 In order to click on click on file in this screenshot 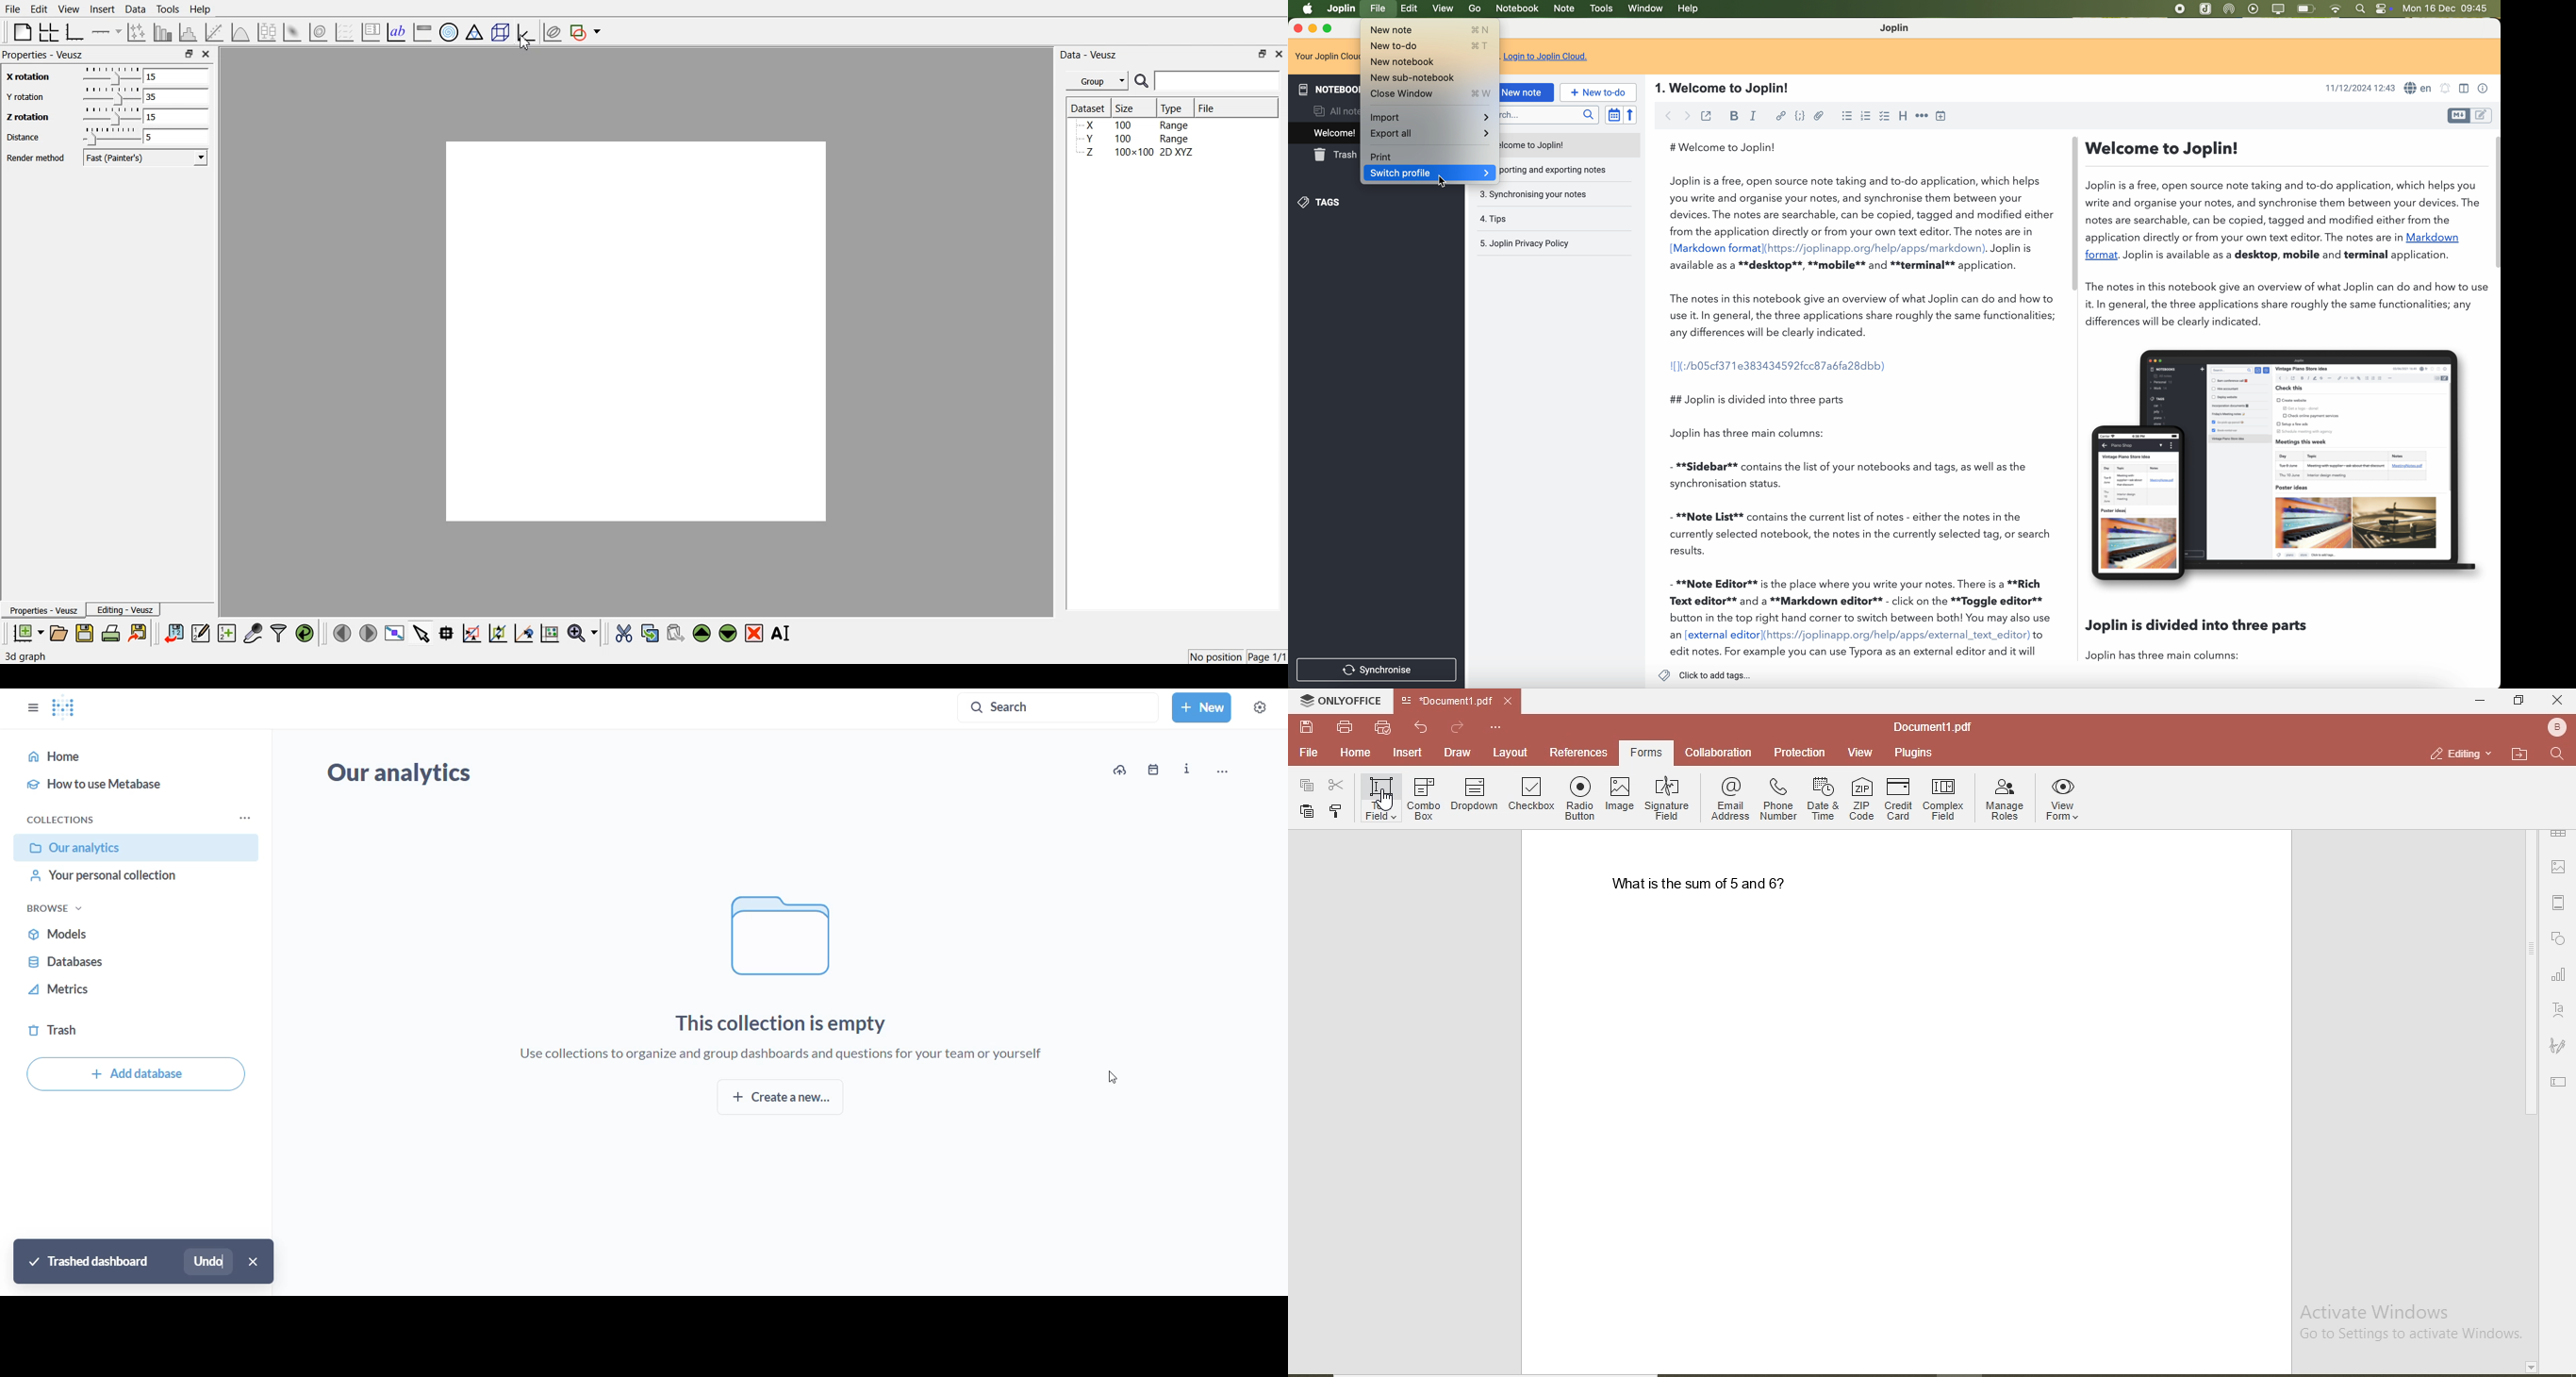, I will do `click(1379, 10)`.